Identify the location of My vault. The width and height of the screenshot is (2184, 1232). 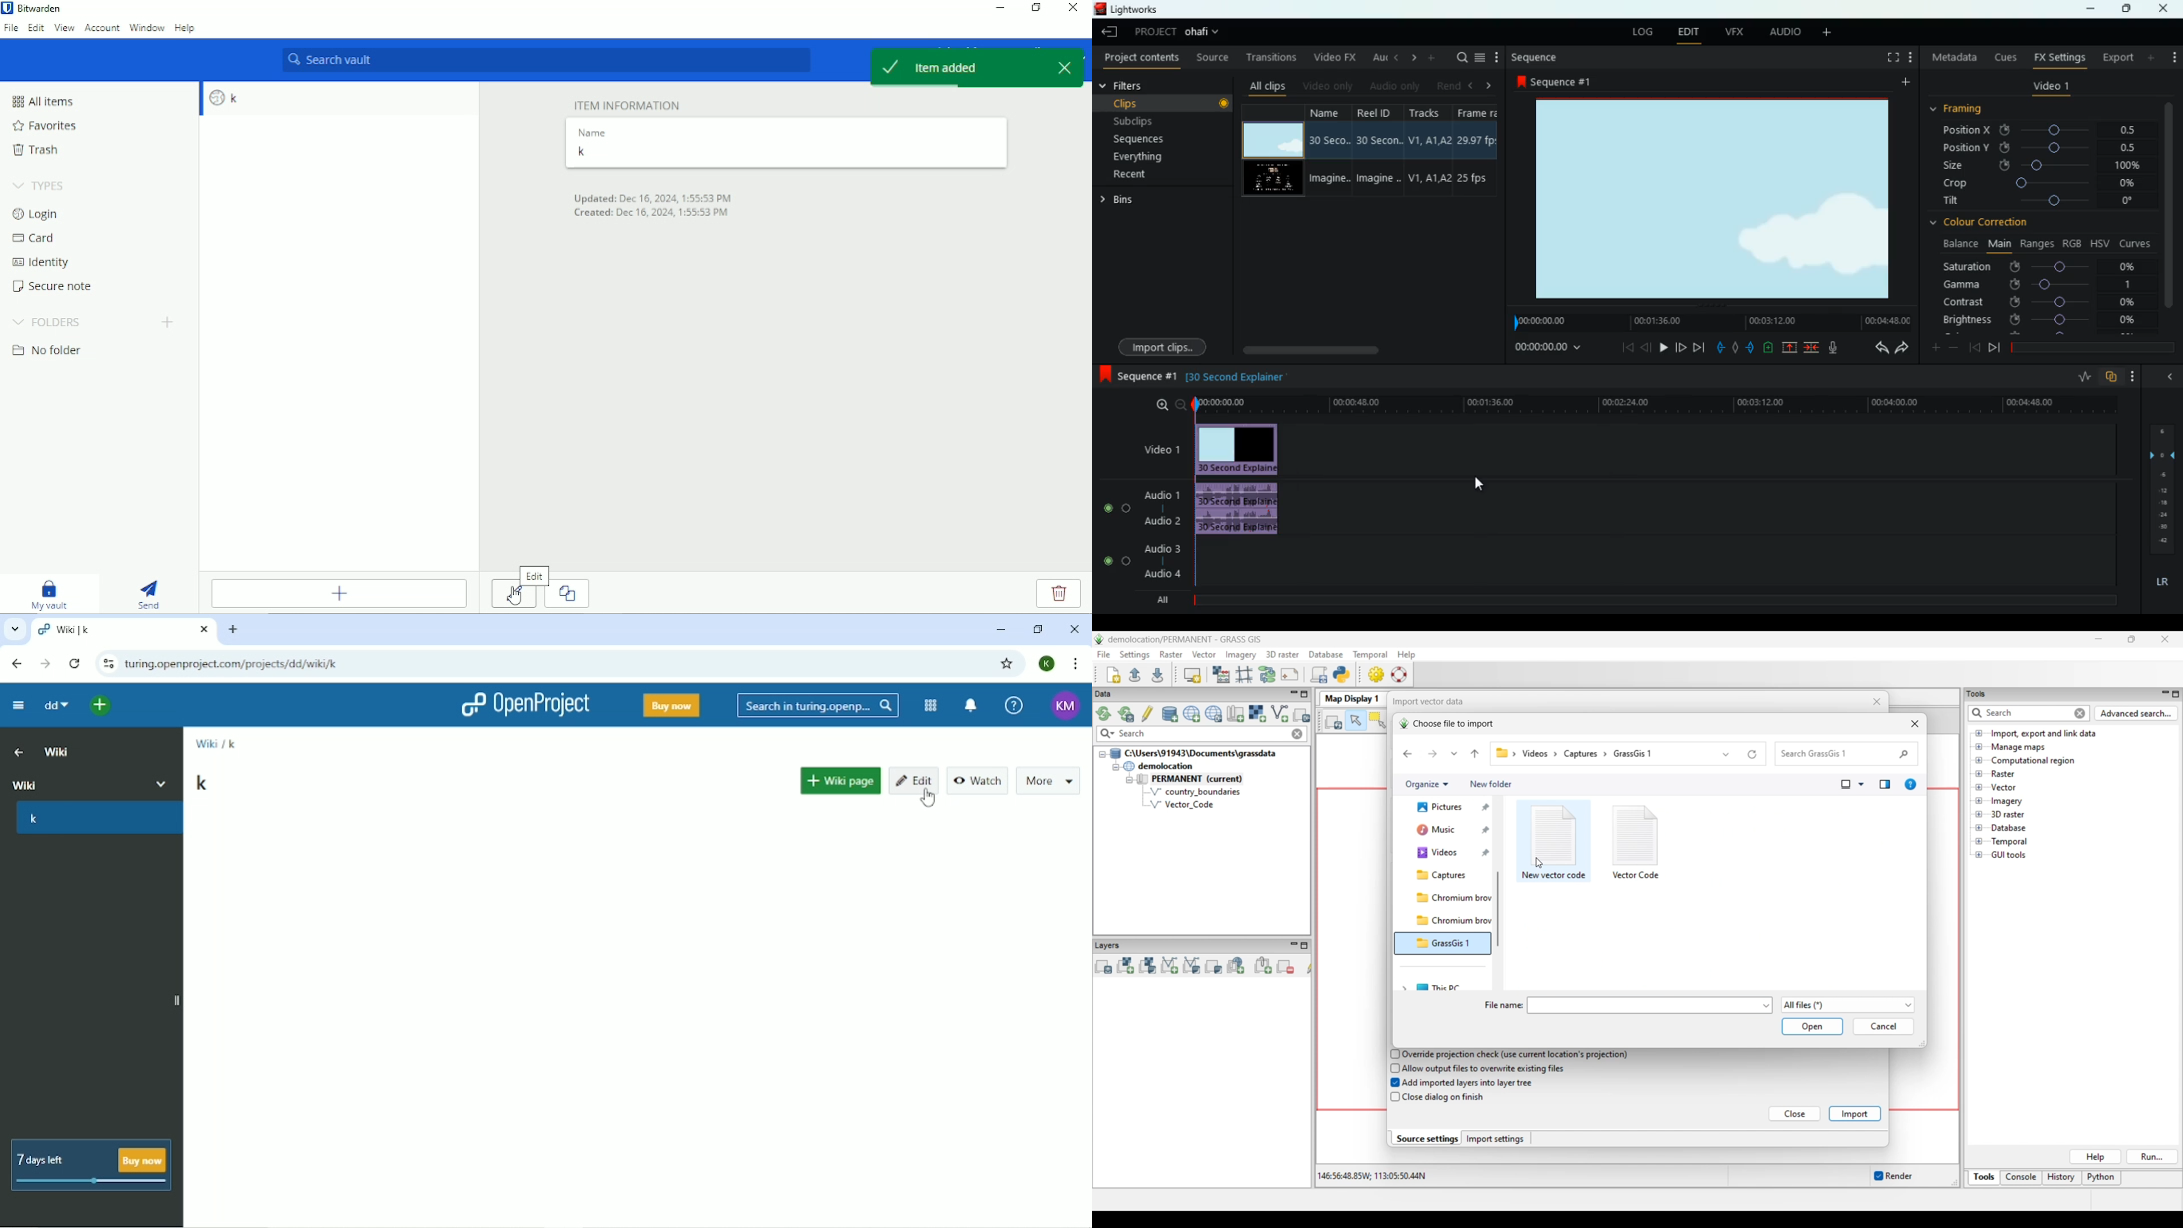
(49, 594).